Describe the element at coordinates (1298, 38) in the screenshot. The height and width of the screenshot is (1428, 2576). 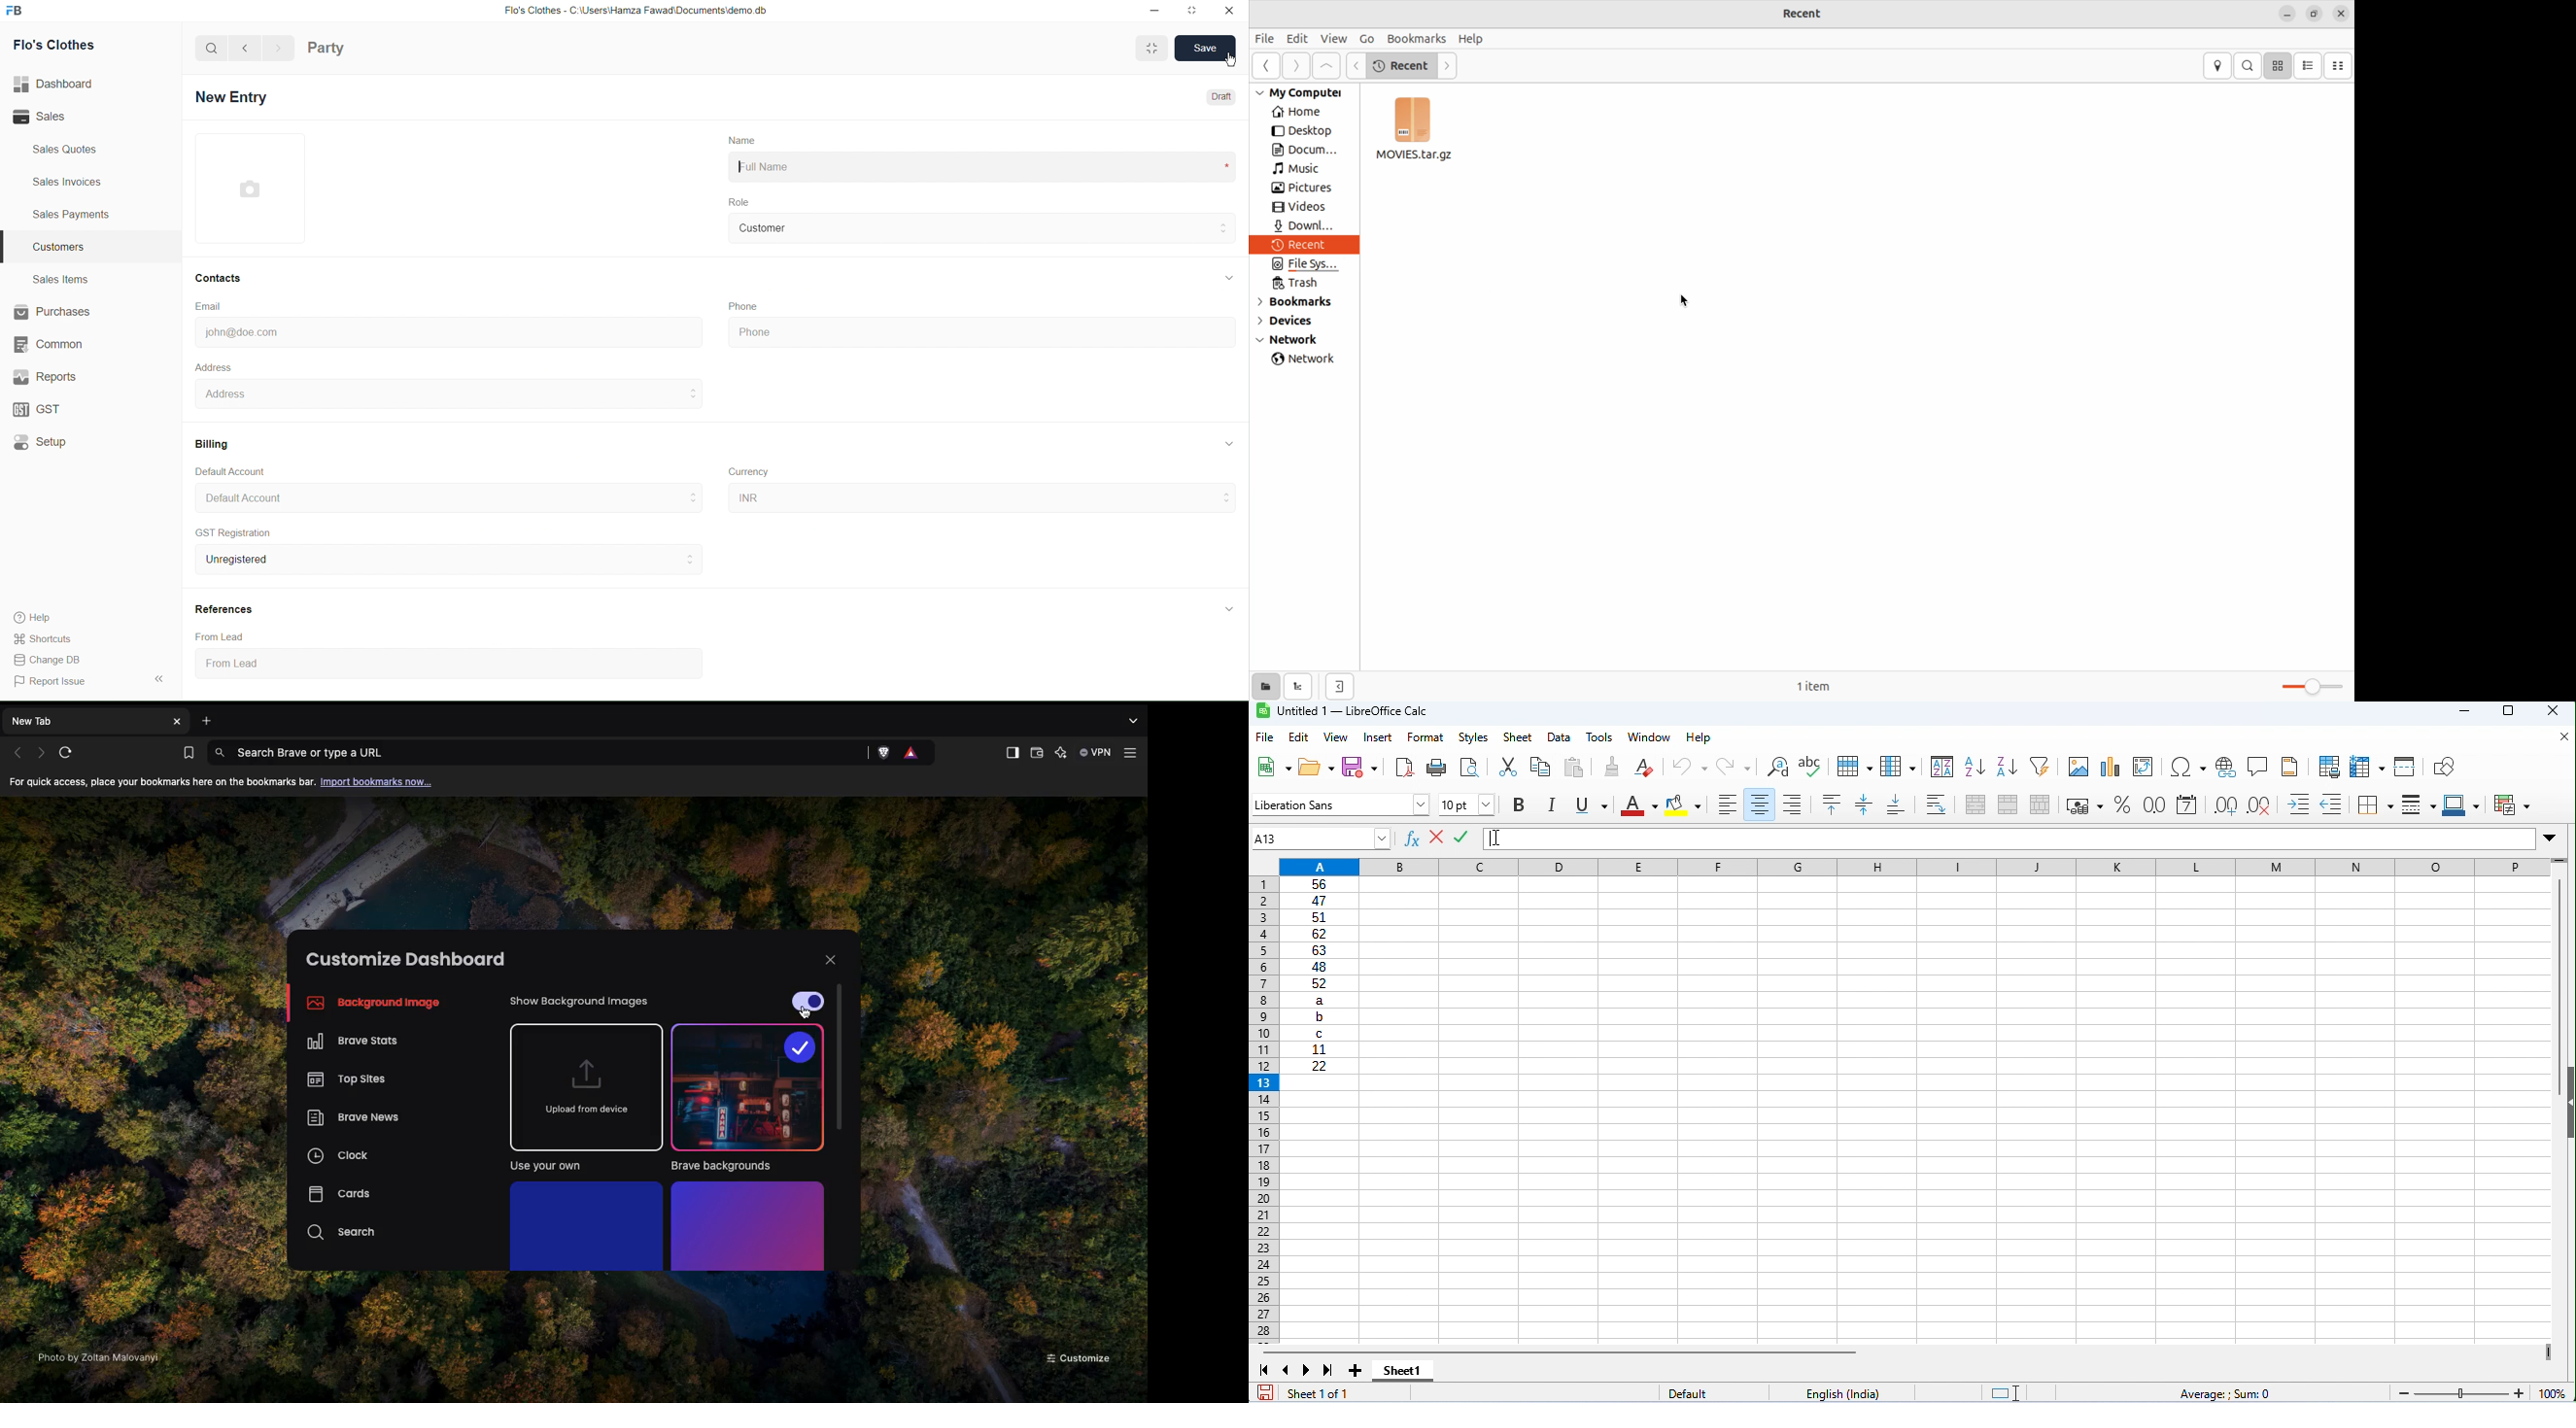
I see `Edit` at that location.